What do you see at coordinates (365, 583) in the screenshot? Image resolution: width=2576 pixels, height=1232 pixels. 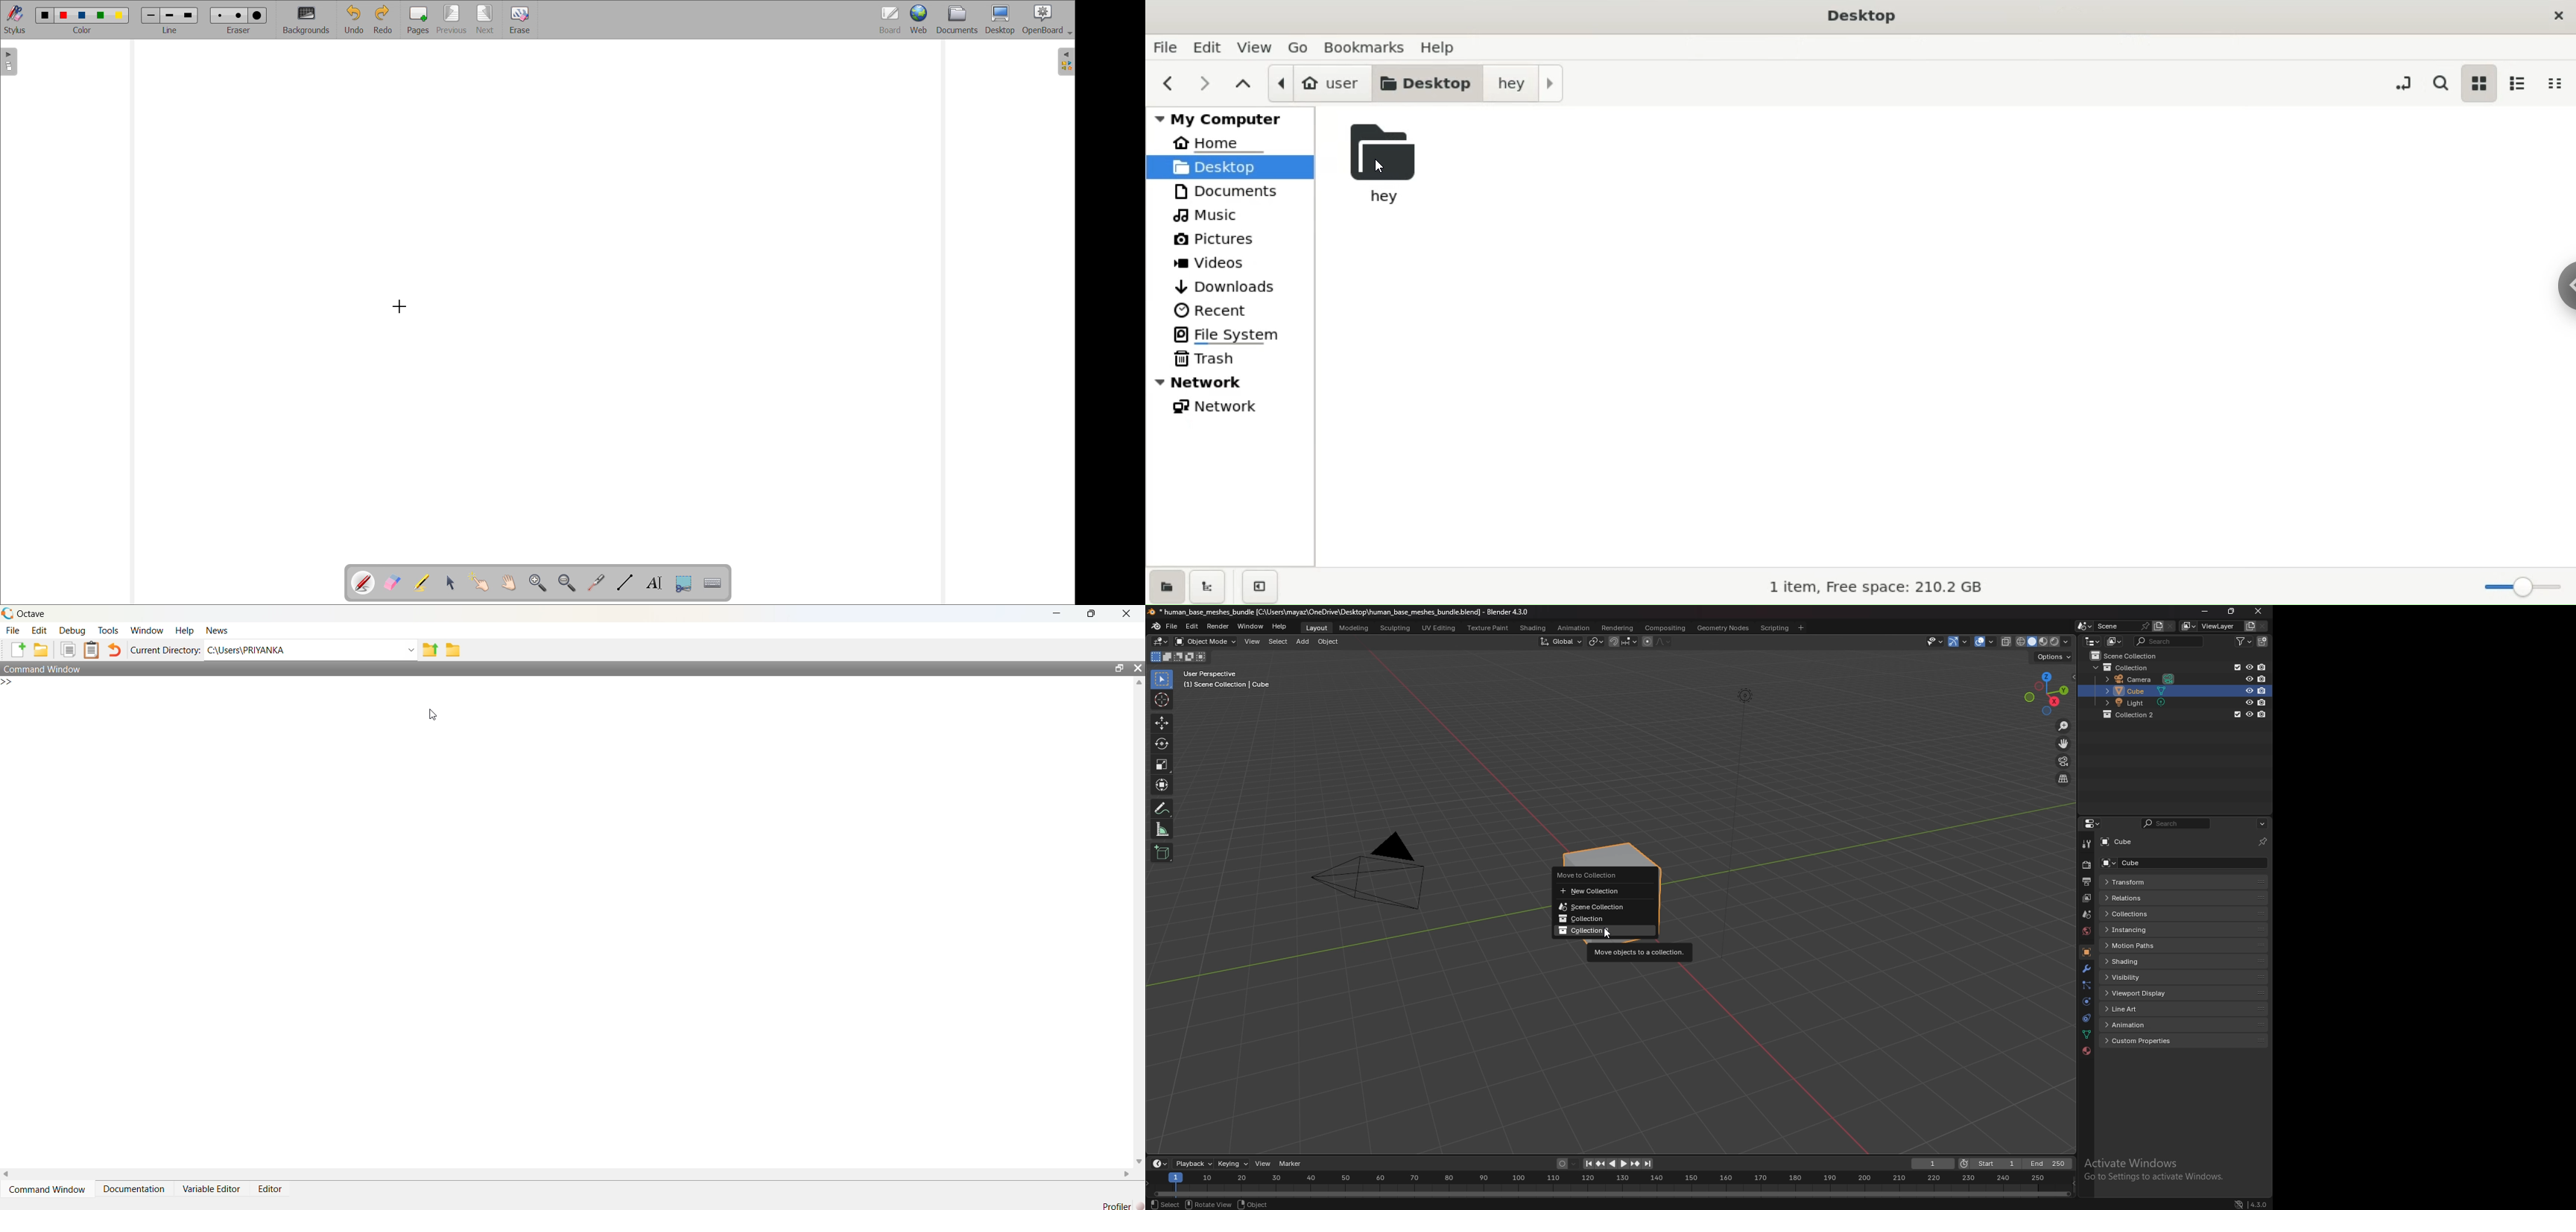 I see `pen tool` at bounding box center [365, 583].